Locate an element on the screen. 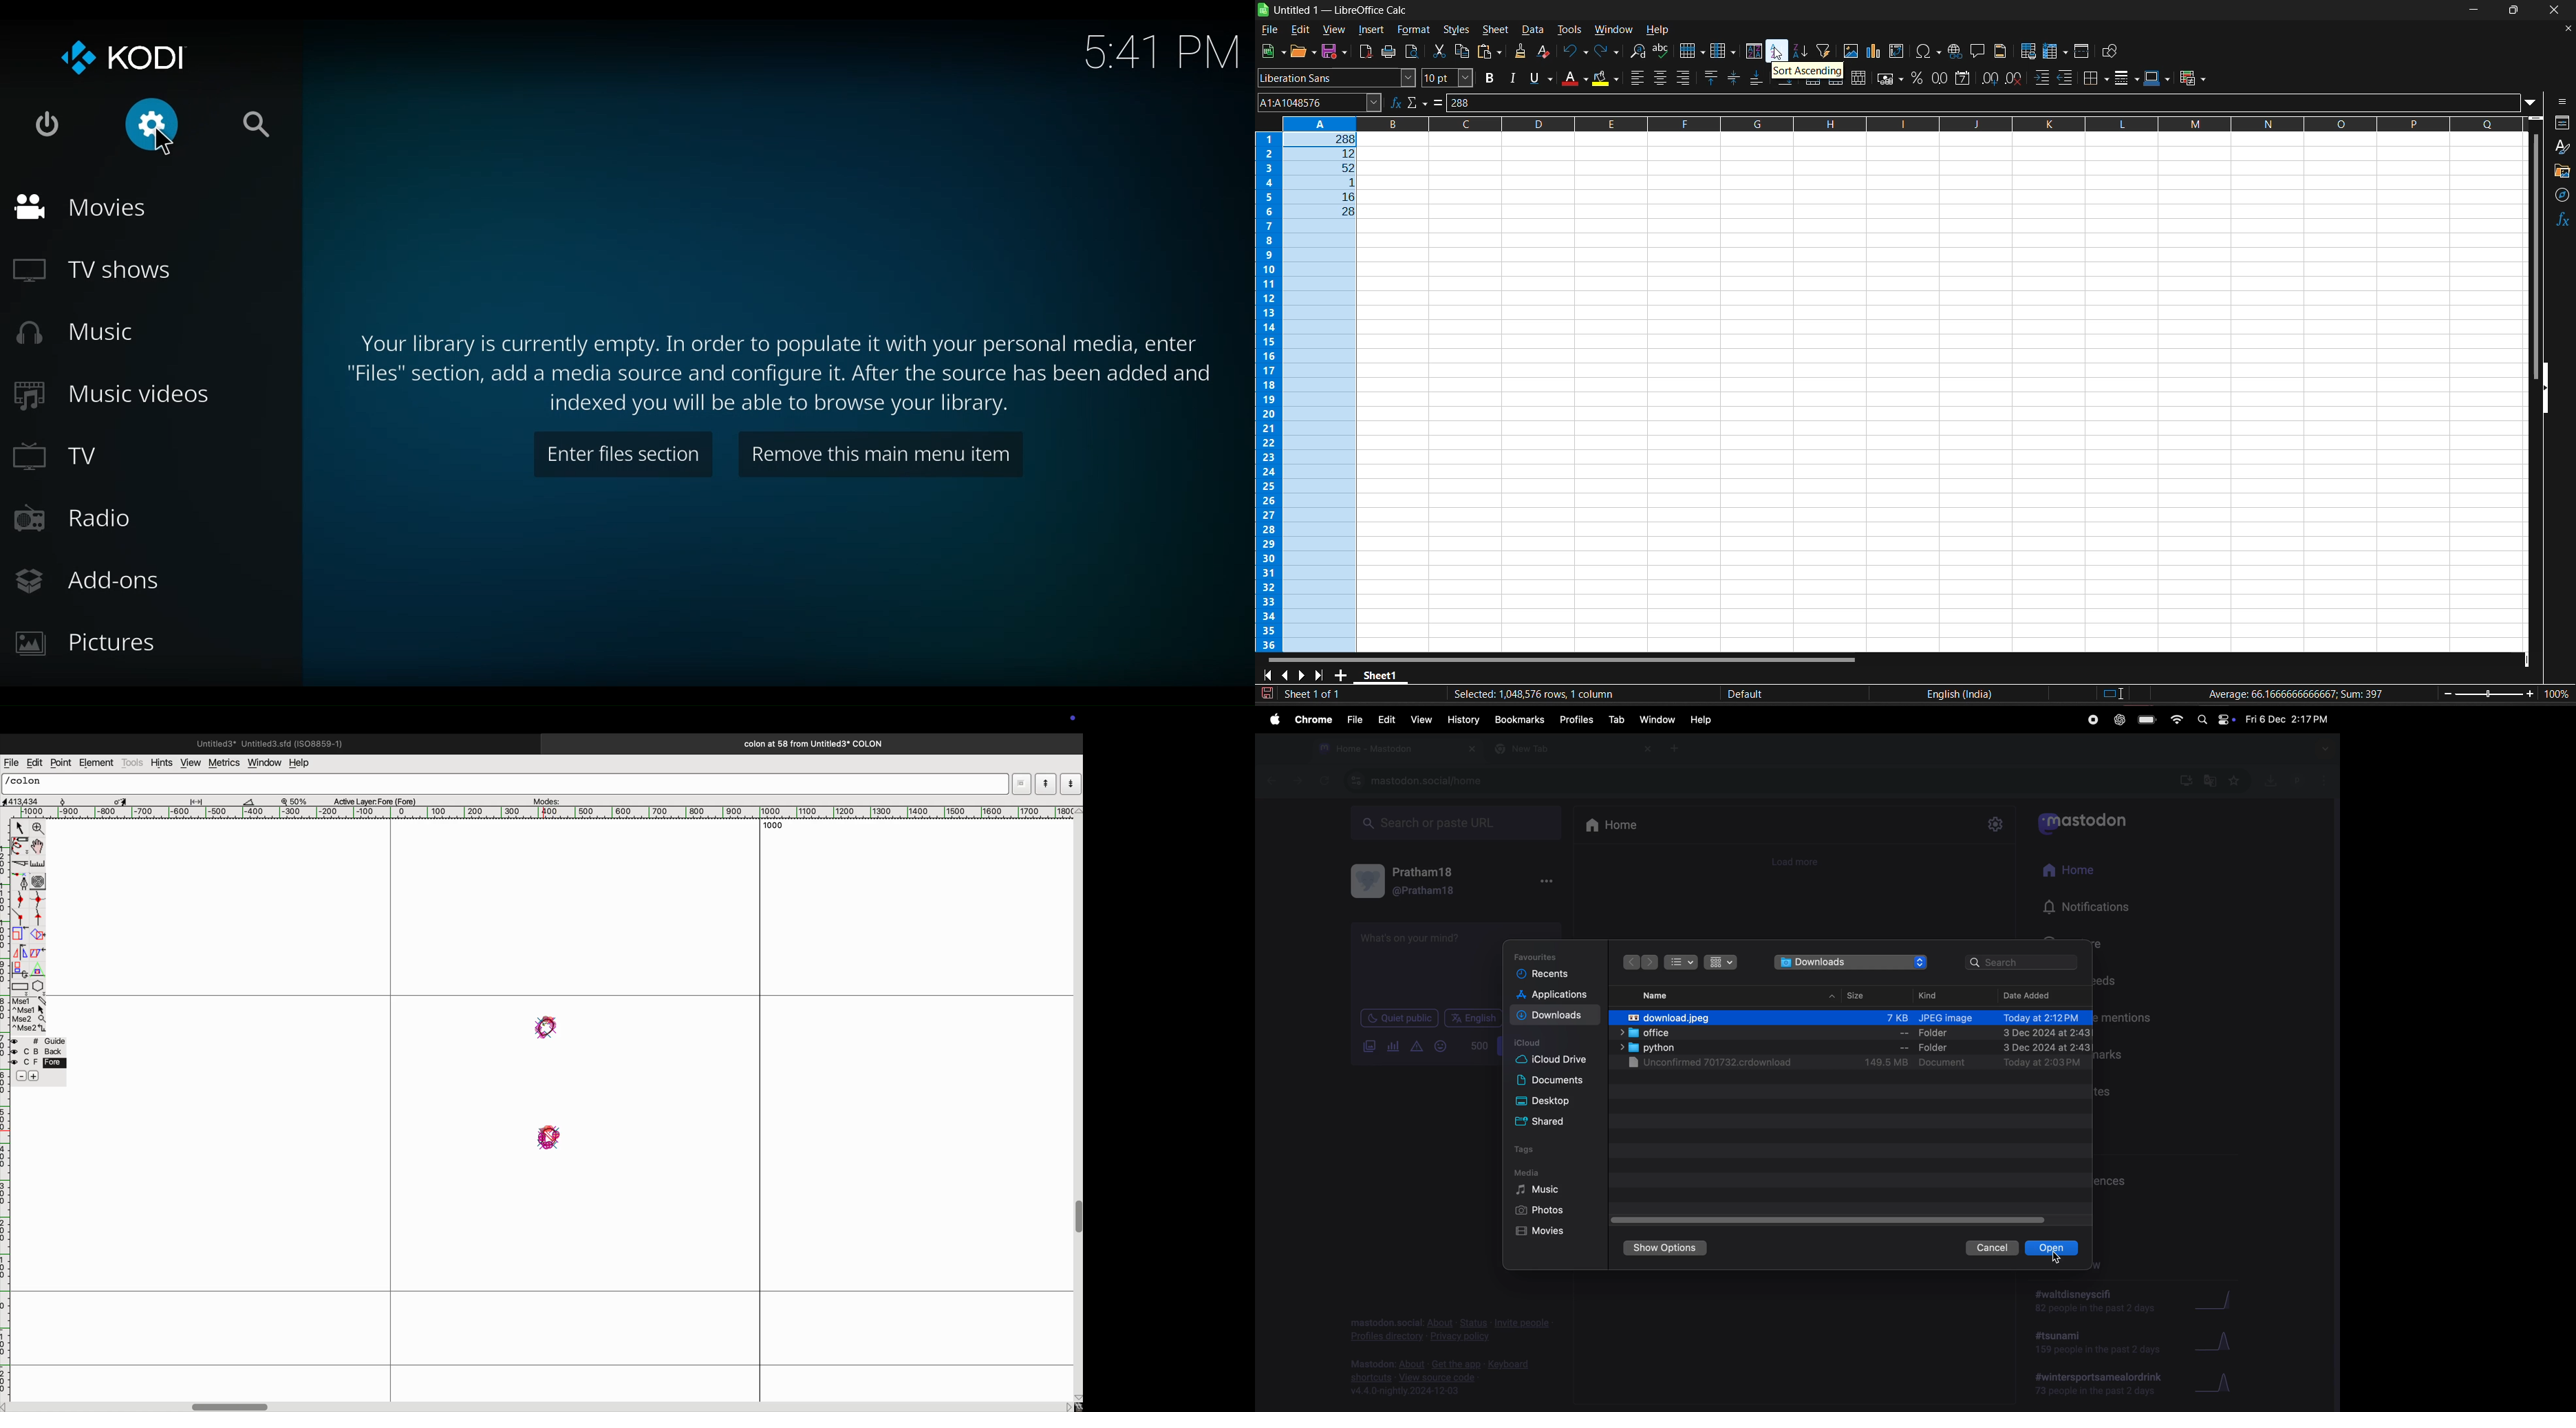 The height and width of the screenshot is (1428, 2576). add image is located at coordinates (1371, 1048).